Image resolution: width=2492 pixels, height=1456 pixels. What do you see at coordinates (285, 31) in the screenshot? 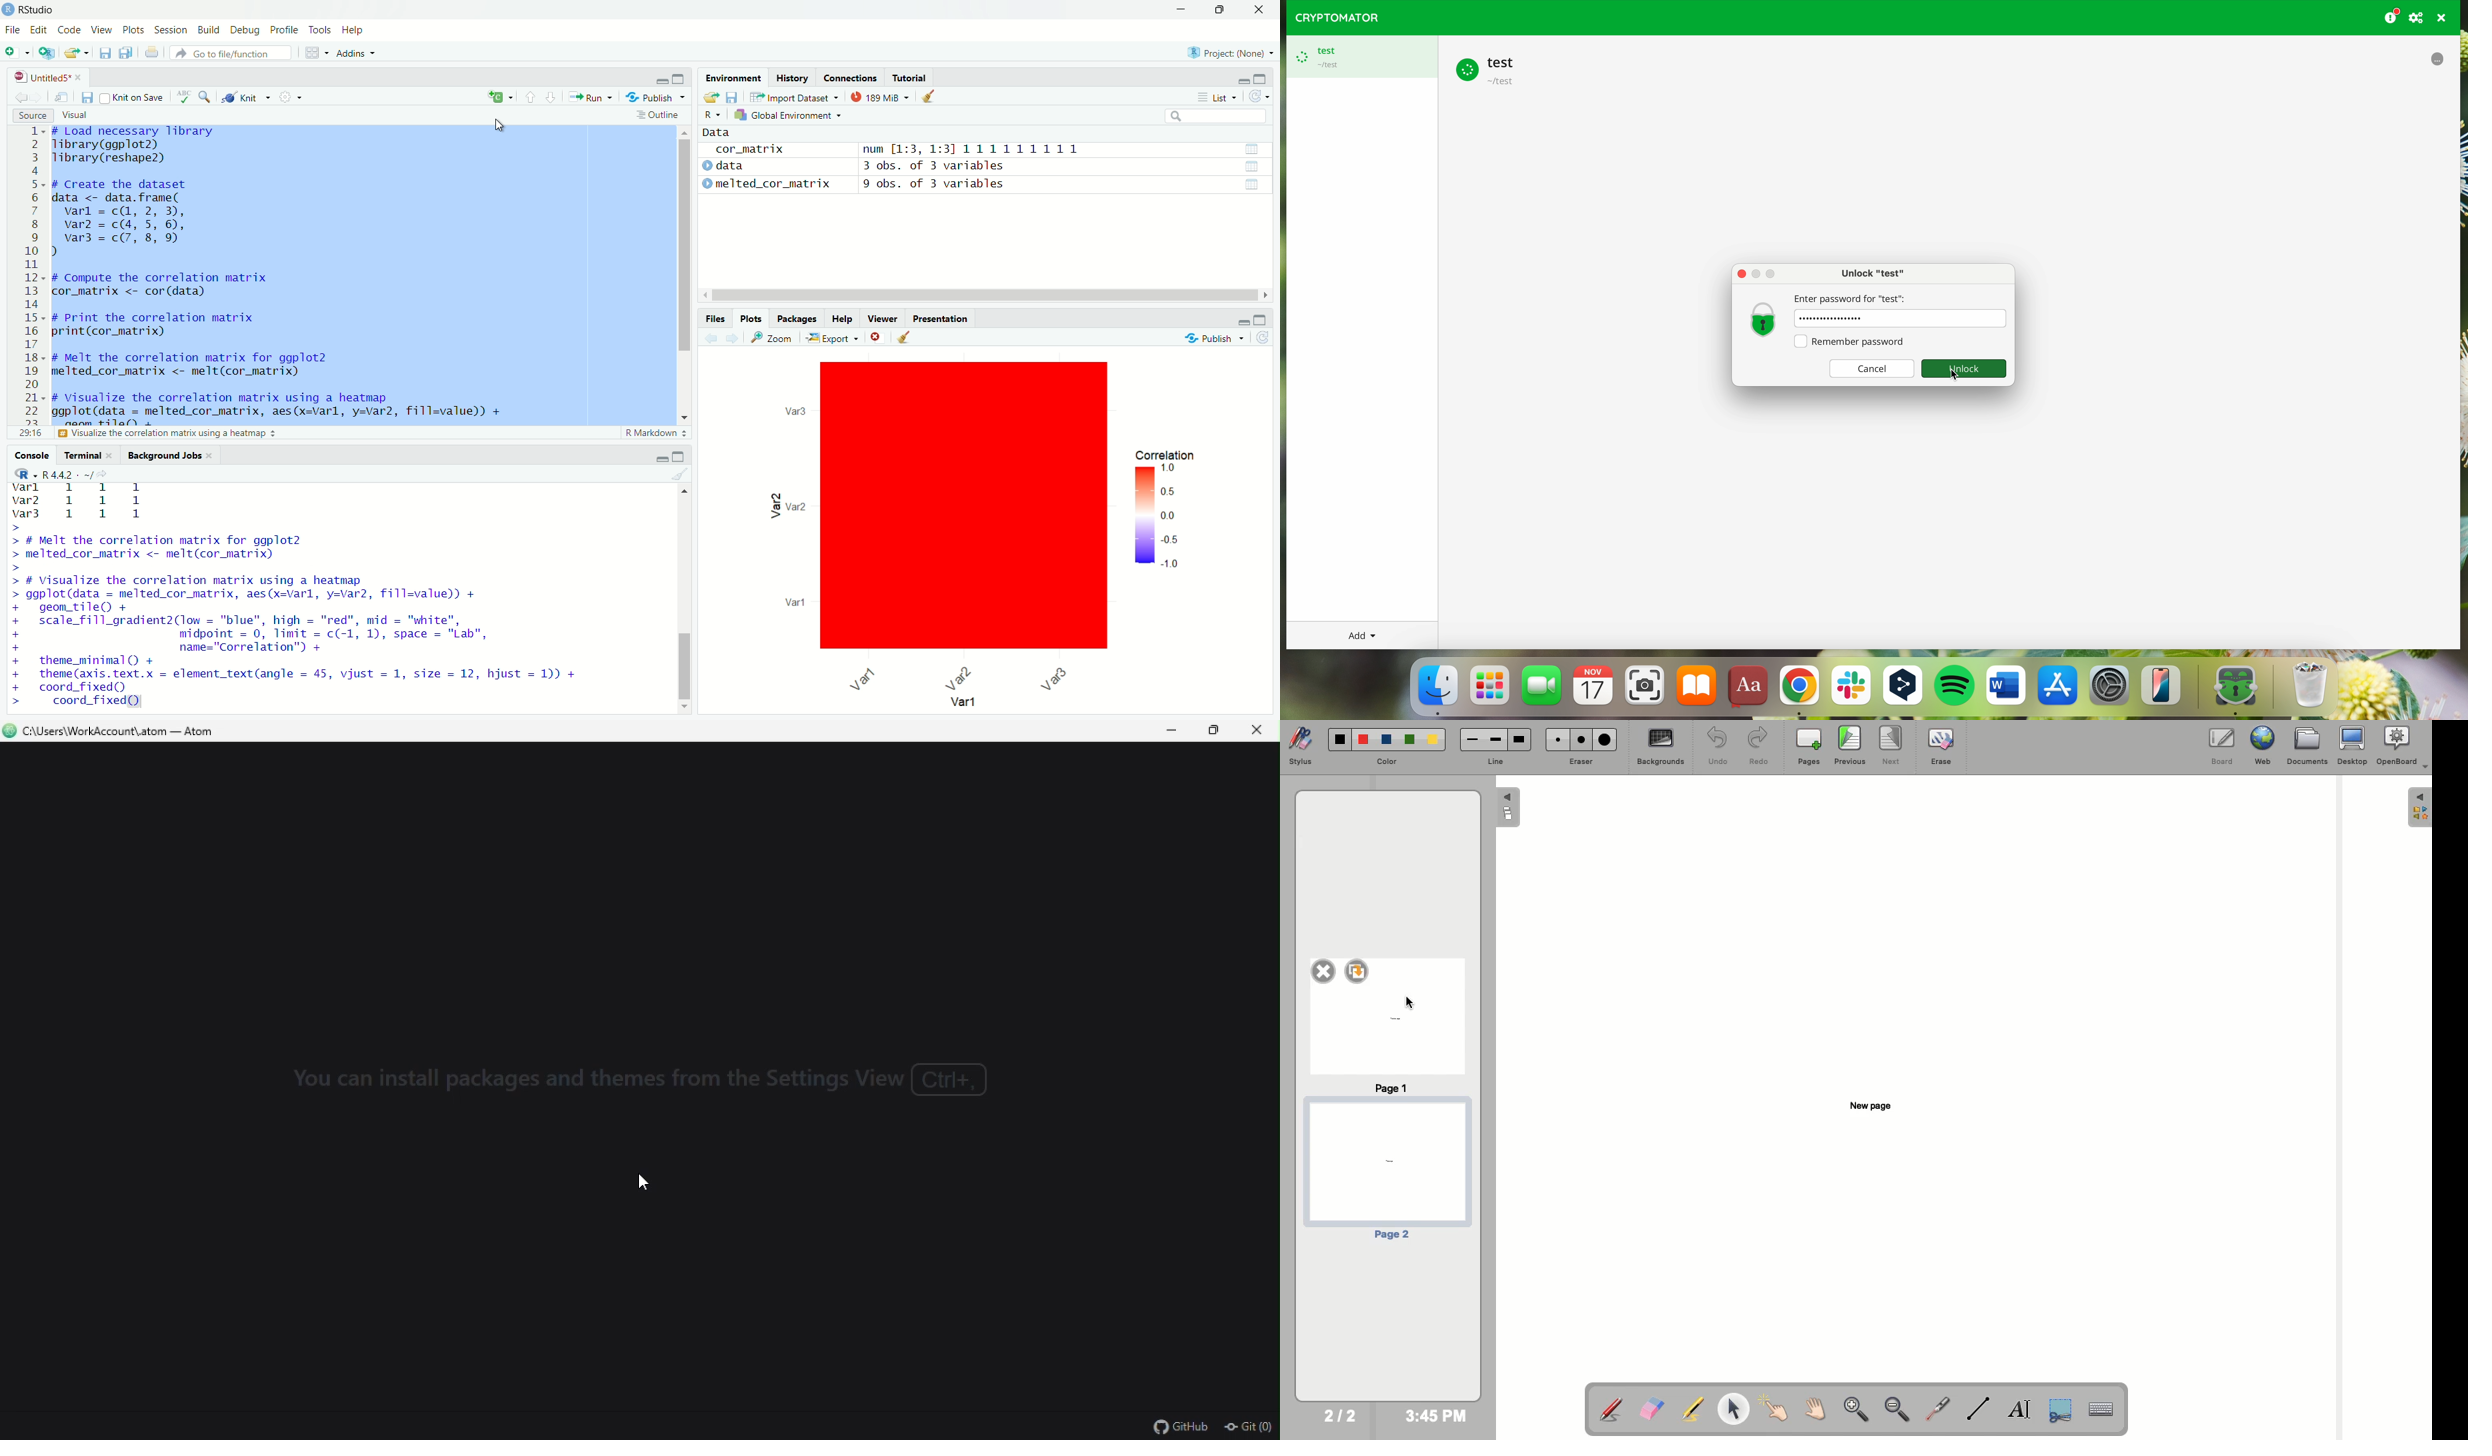
I see `profile` at bounding box center [285, 31].